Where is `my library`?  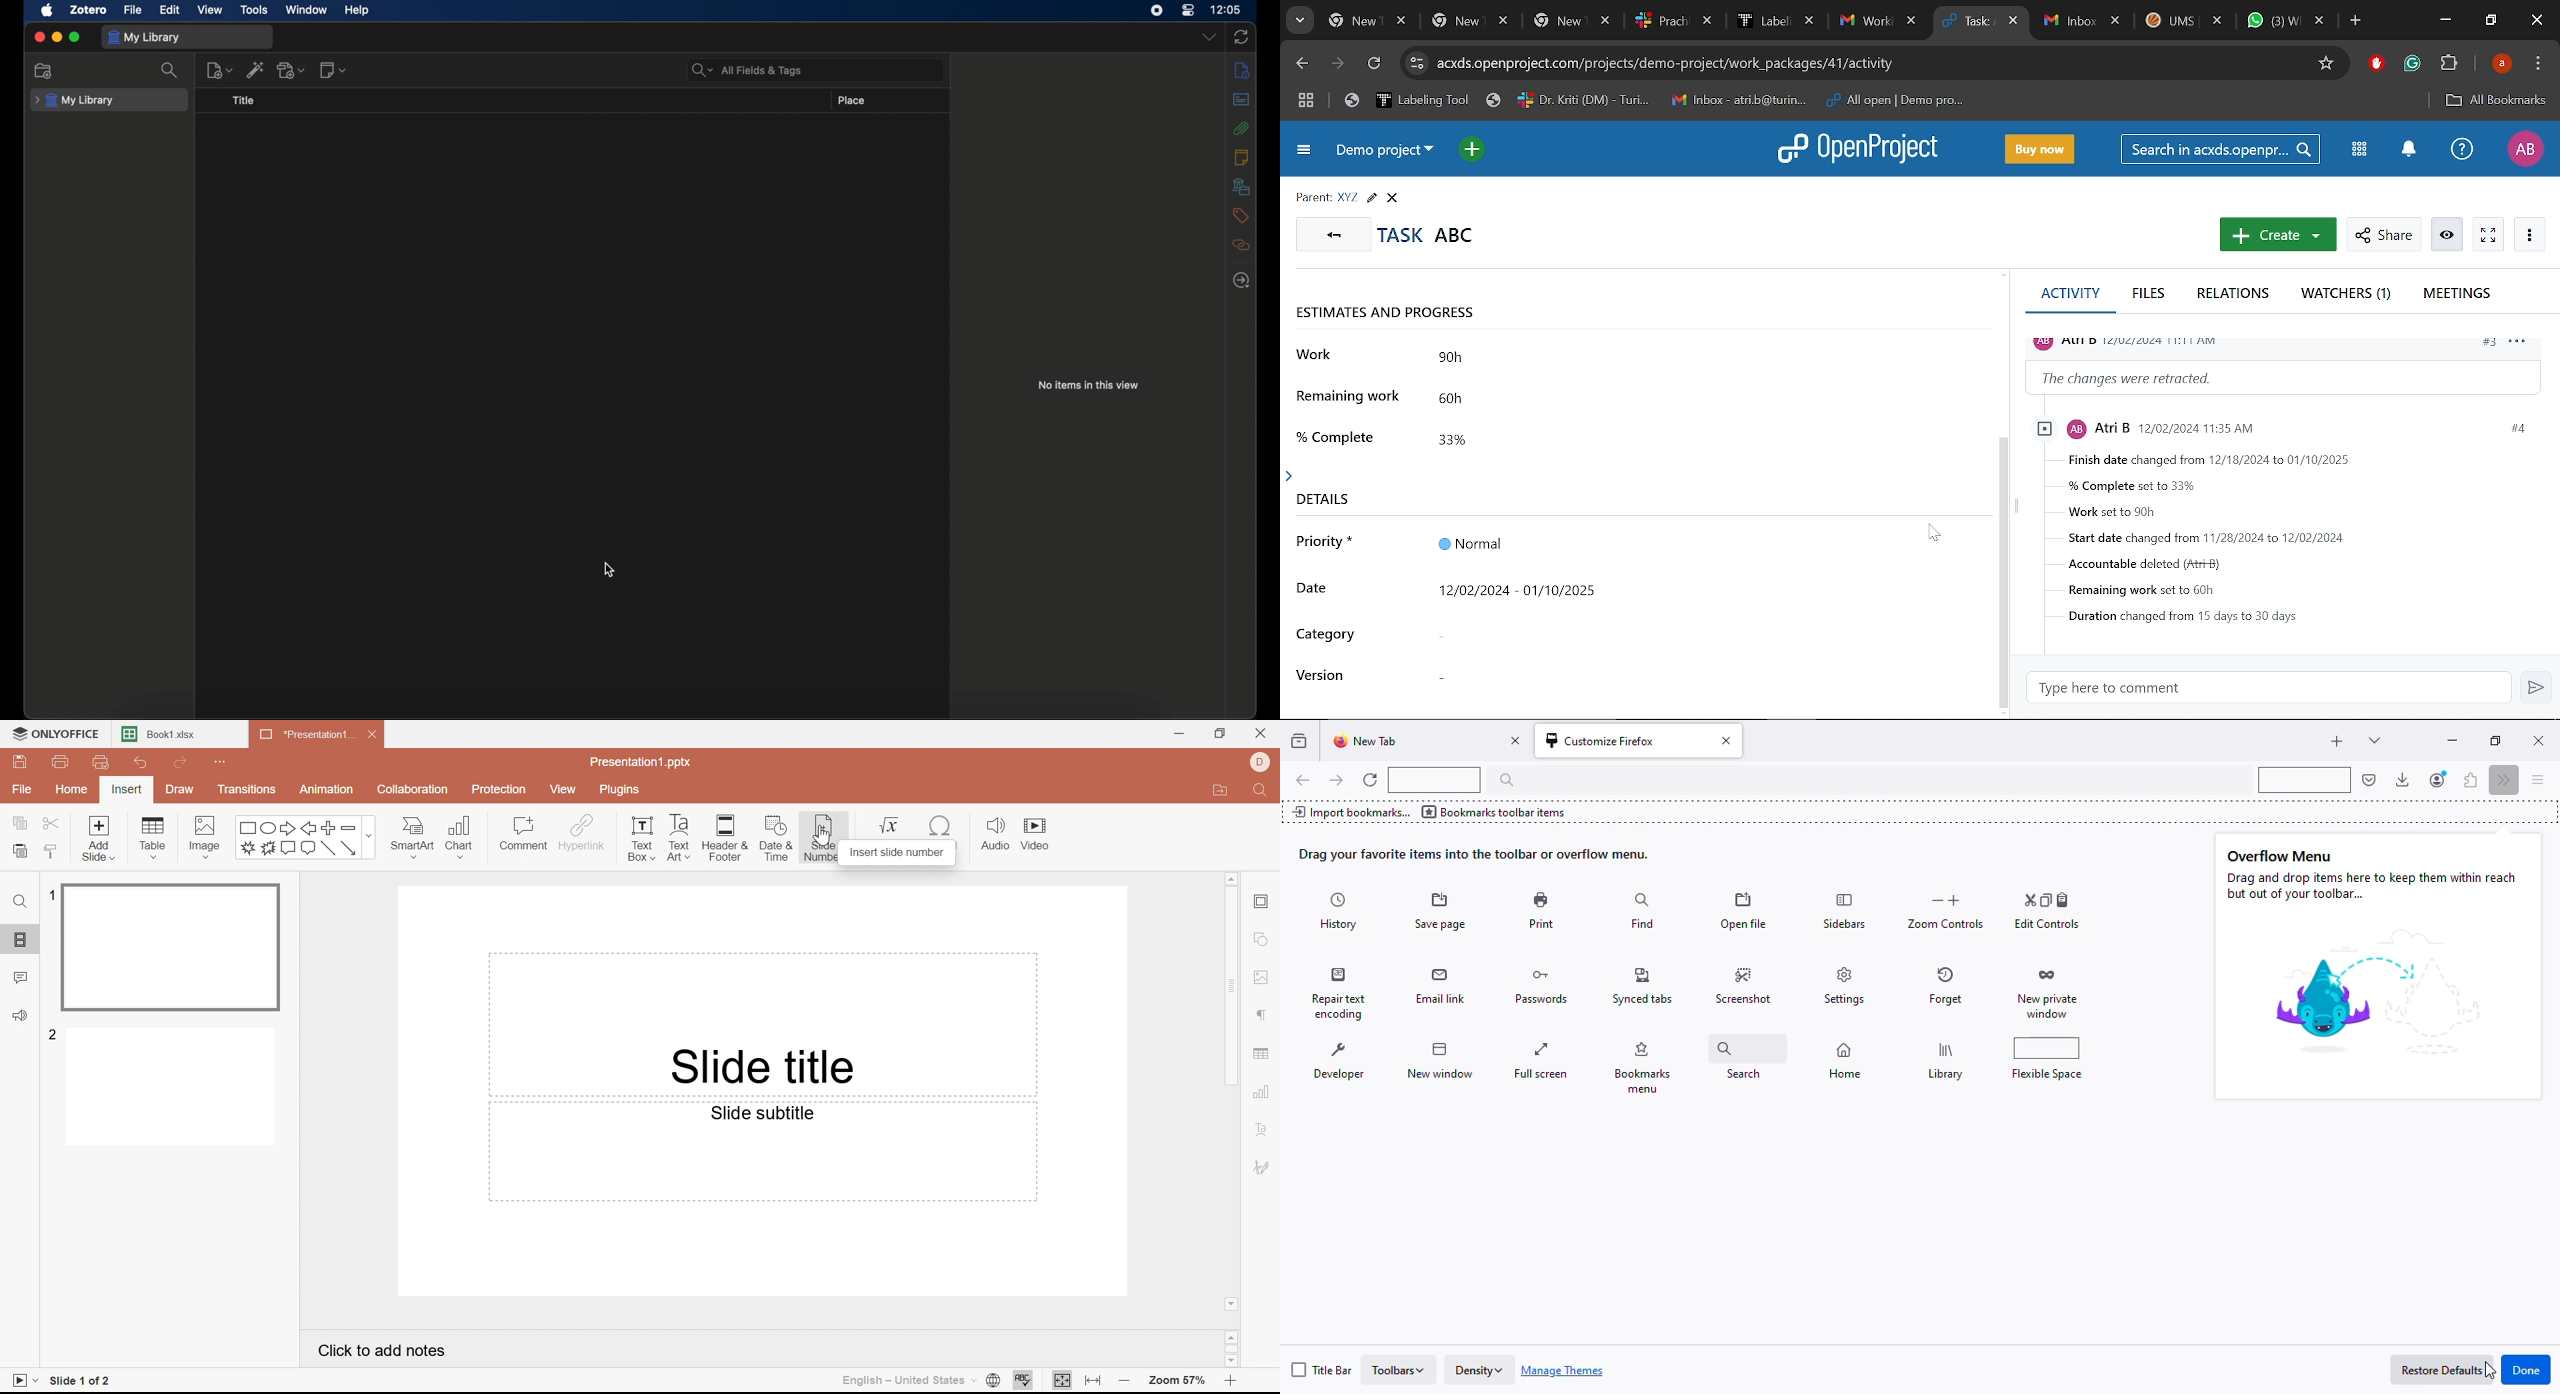
my library is located at coordinates (144, 37).